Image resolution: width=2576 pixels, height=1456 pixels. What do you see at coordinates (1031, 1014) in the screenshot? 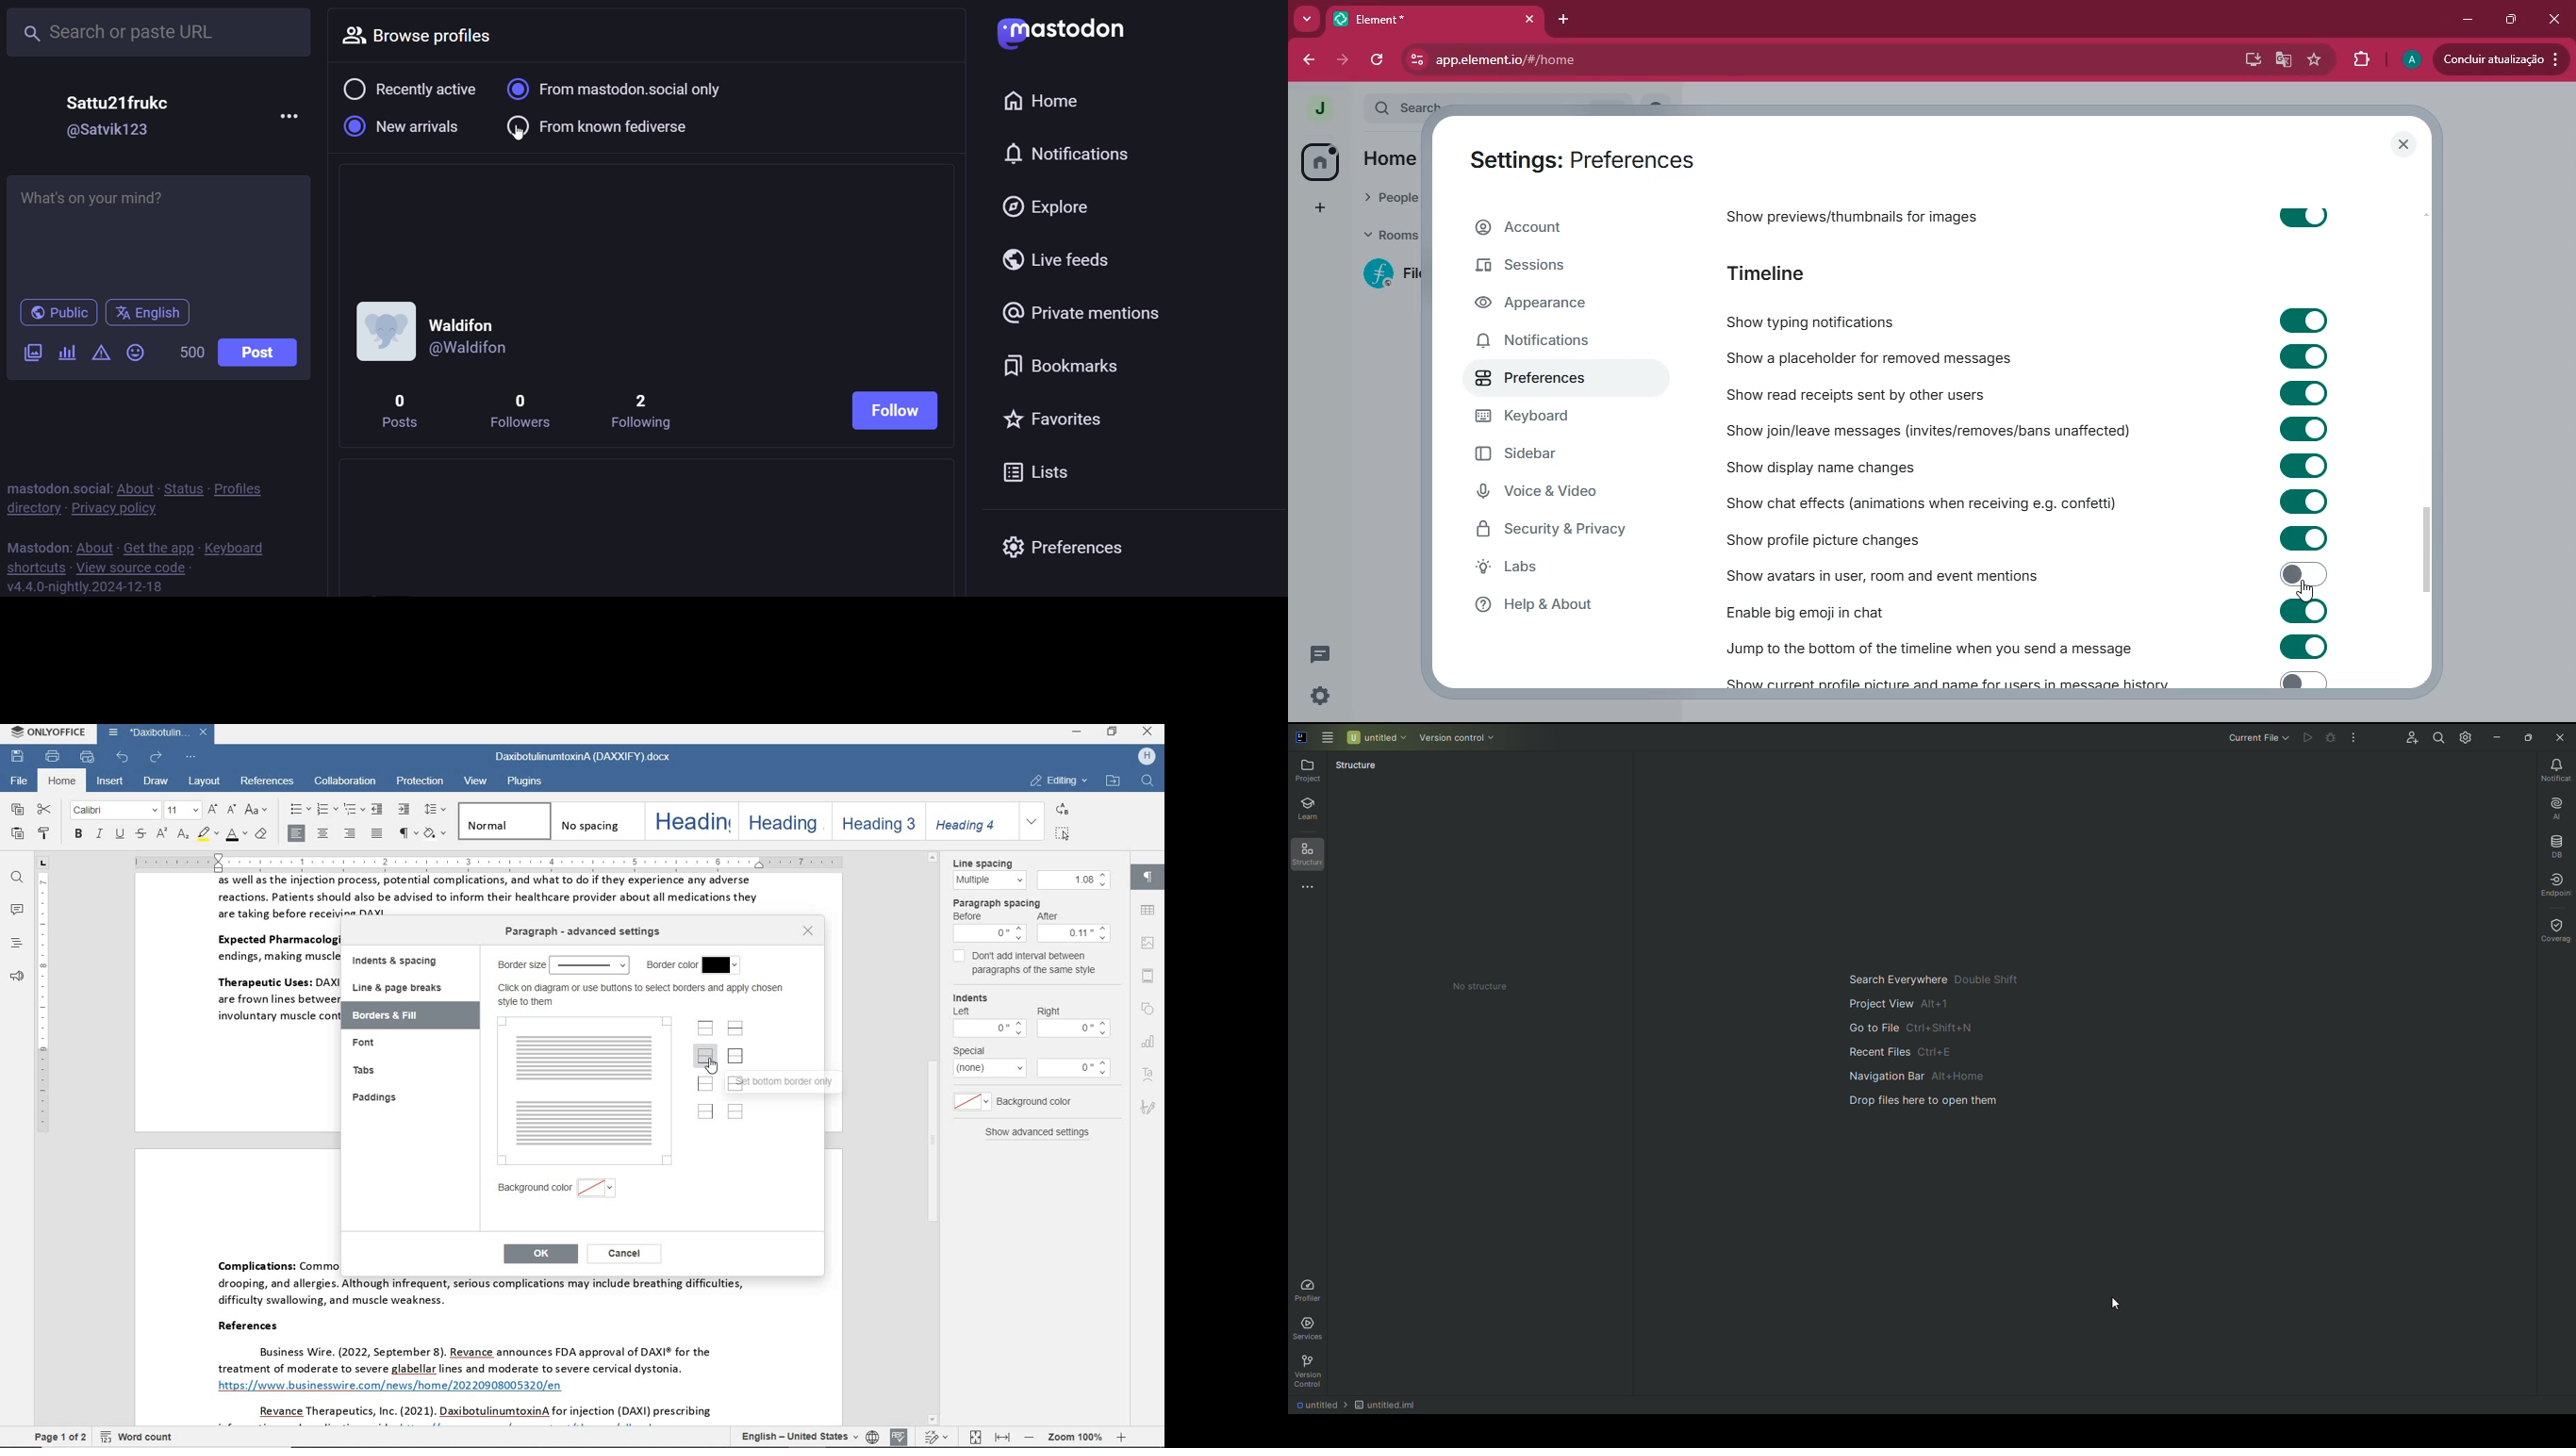
I see `Indents` at bounding box center [1031, 1014].